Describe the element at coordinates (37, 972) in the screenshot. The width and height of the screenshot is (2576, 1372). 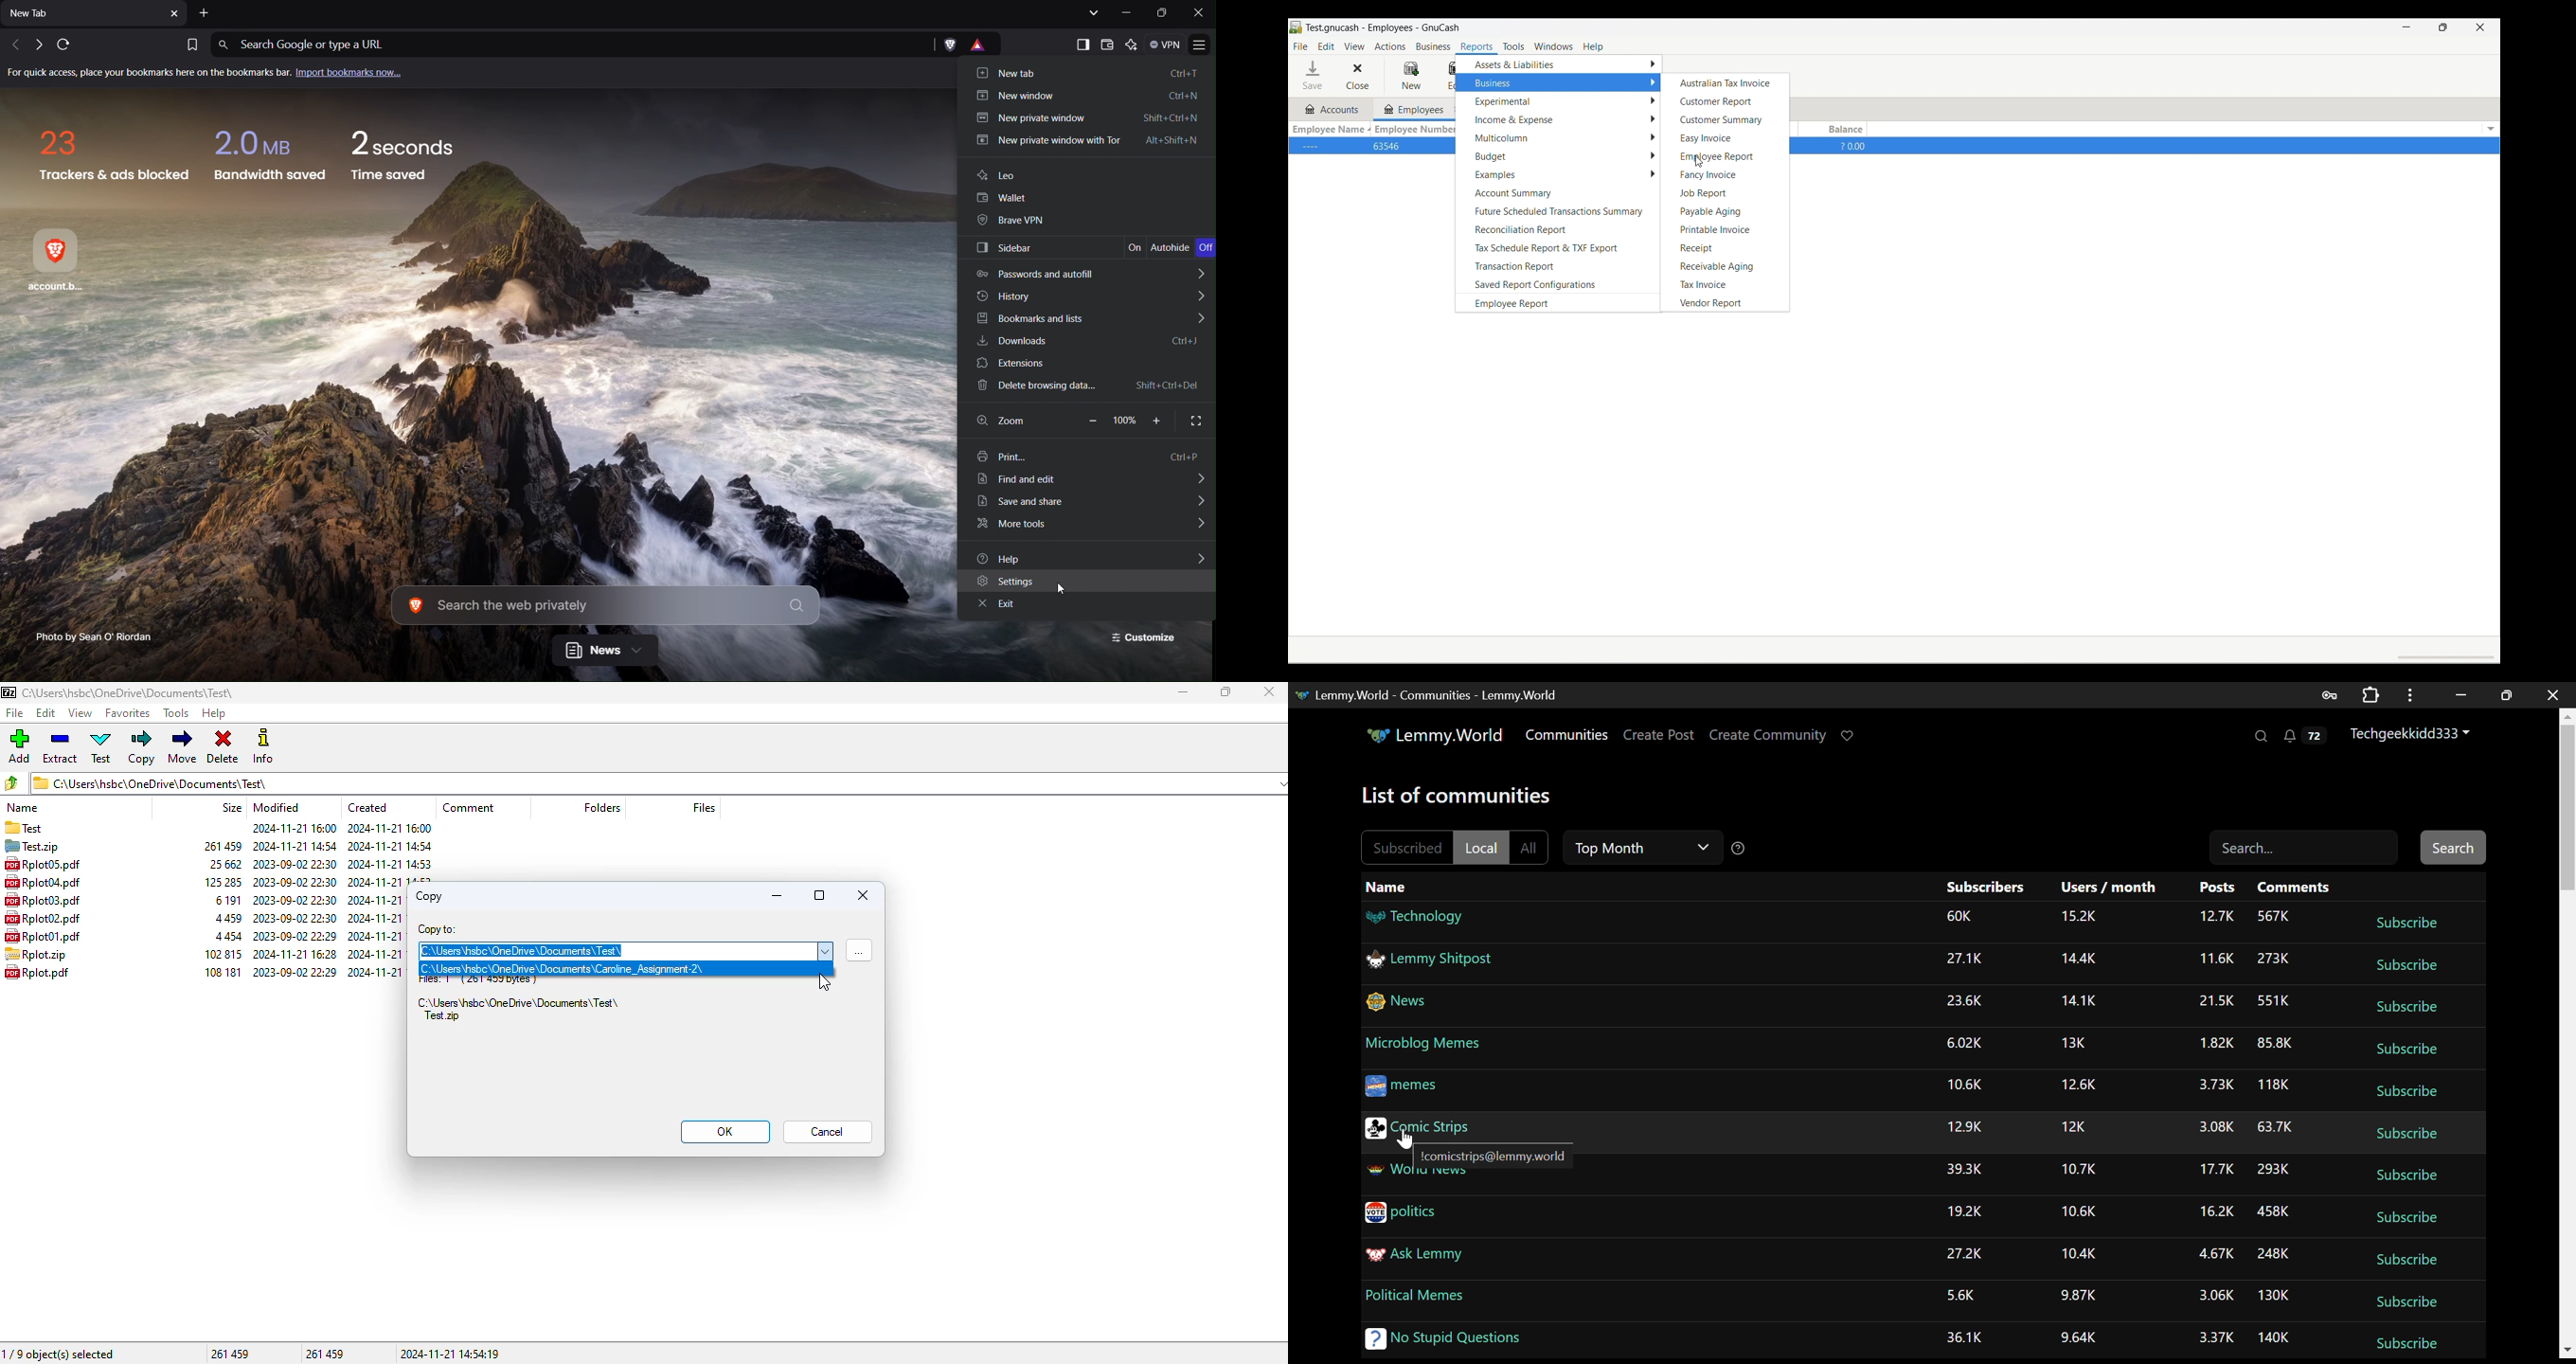
I see `file name` at that location.